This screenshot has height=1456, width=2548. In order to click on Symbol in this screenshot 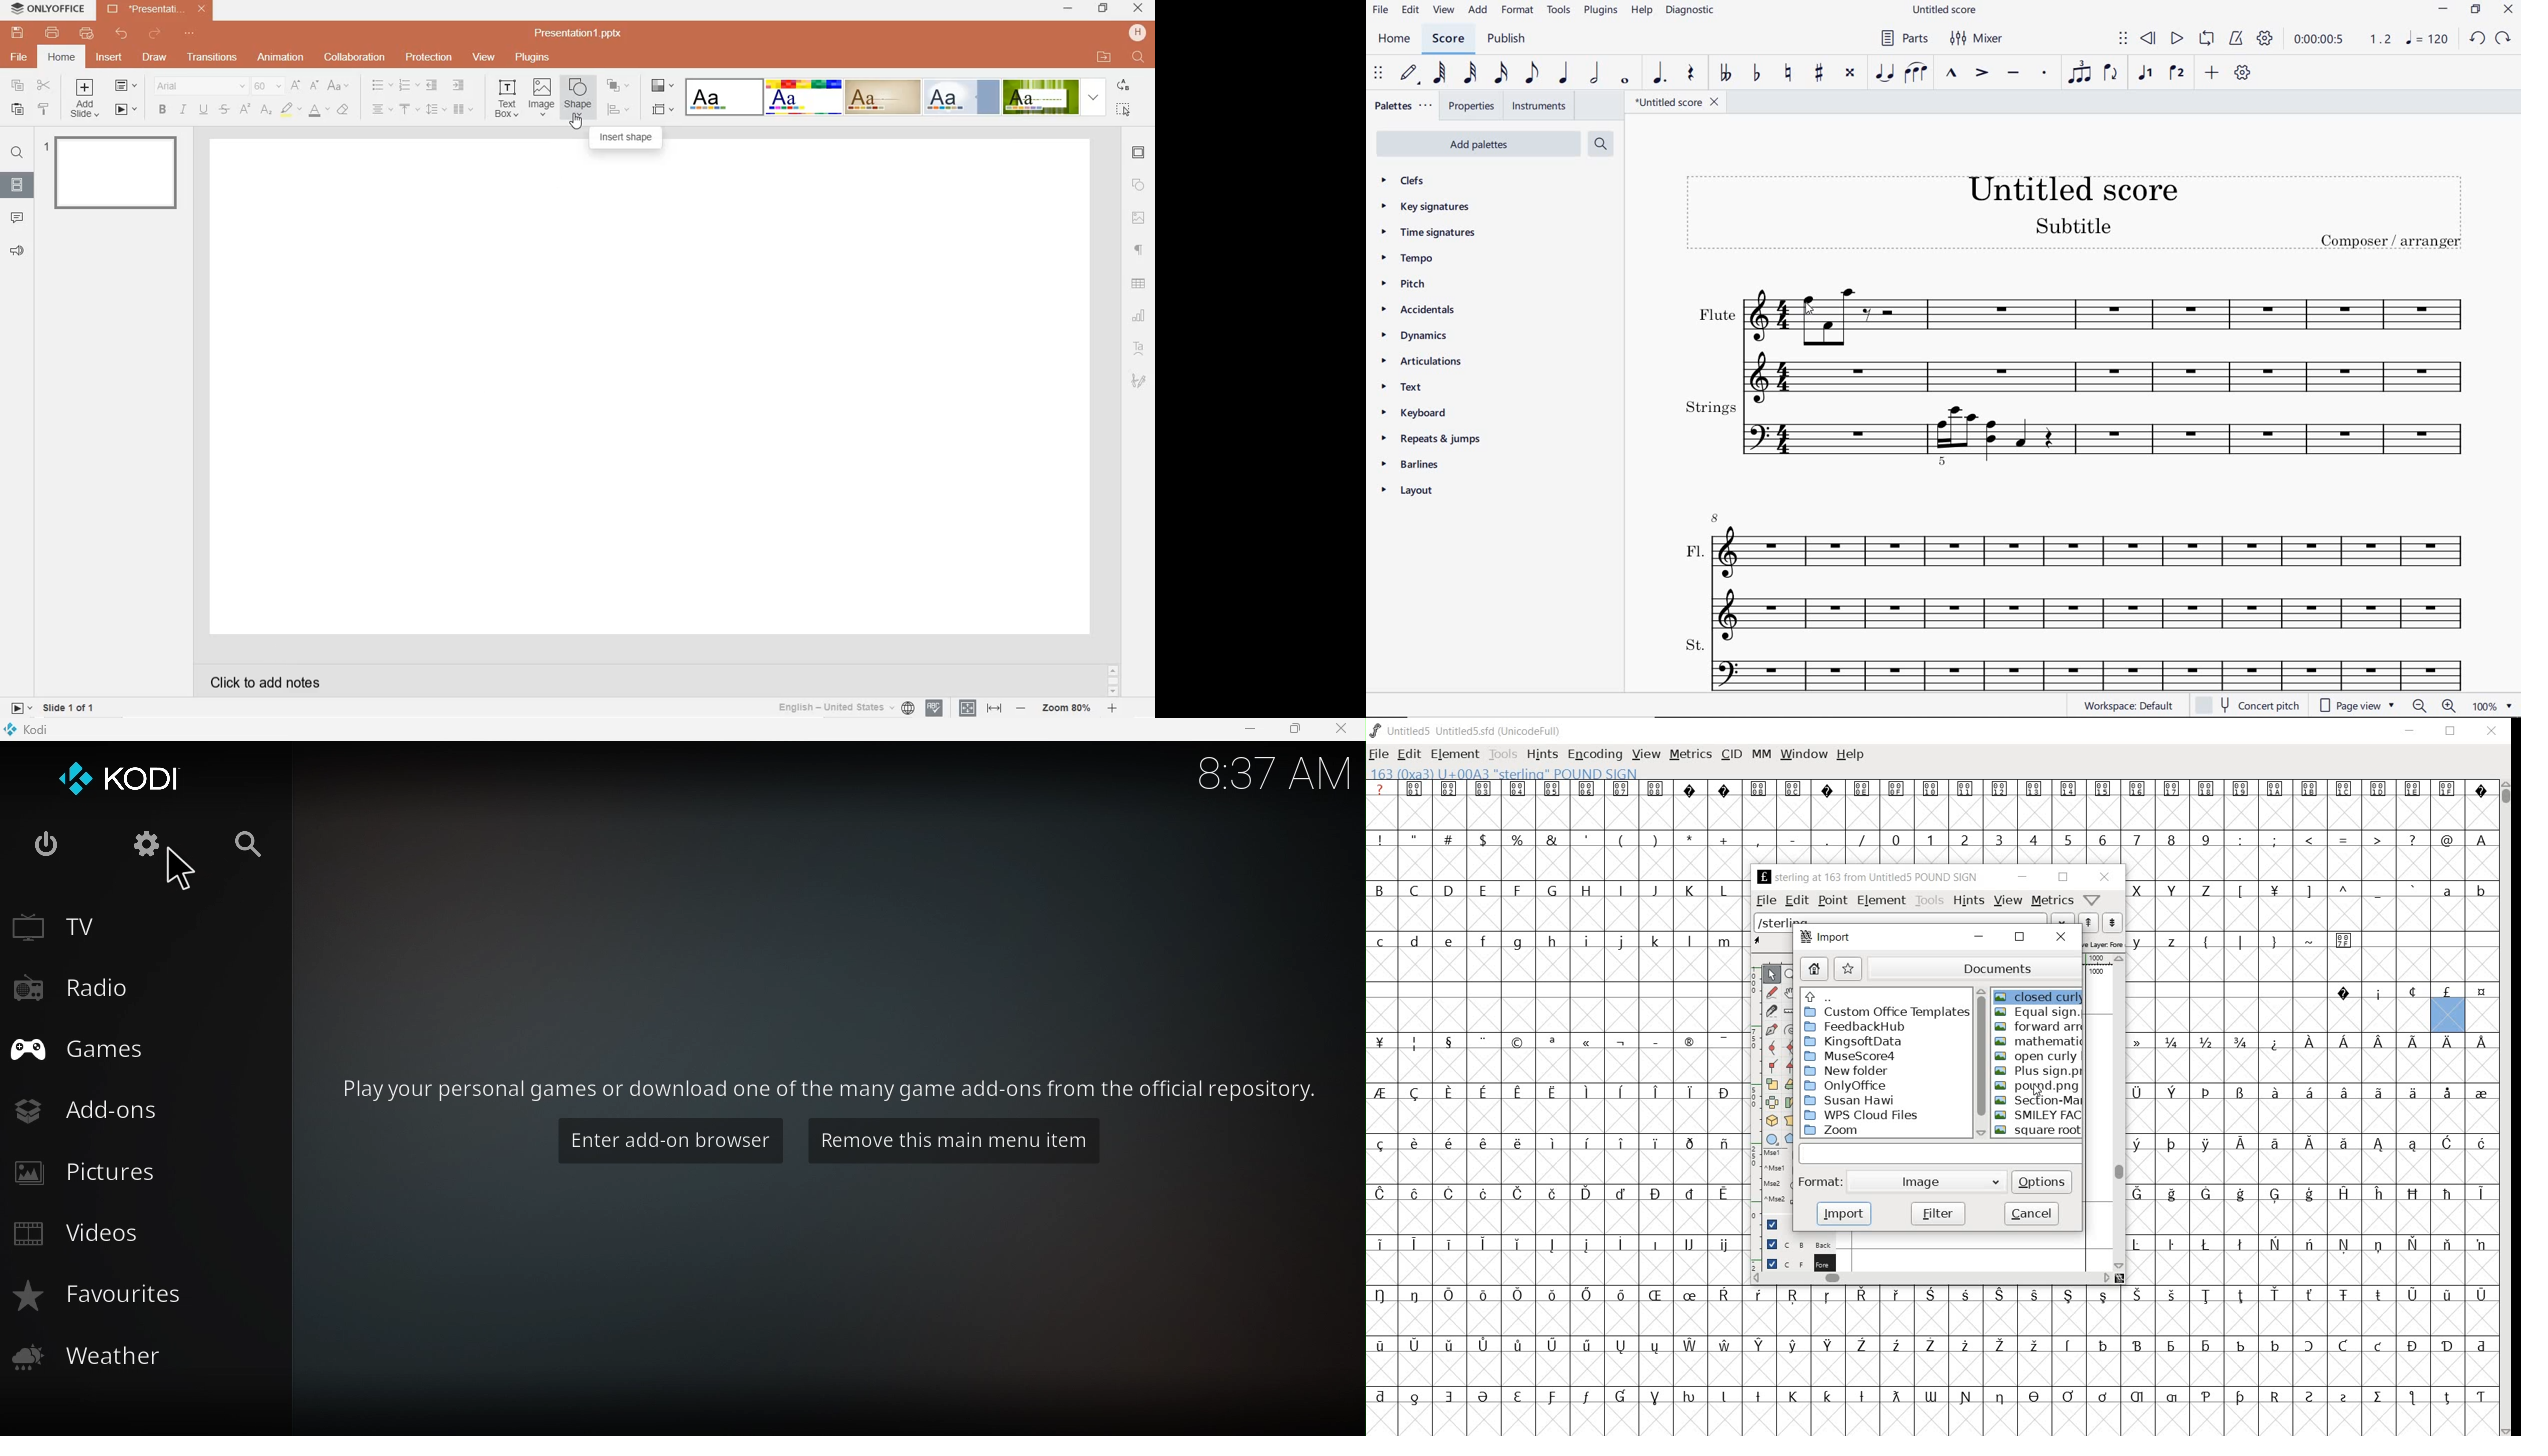, I will do `click(1825, 788)`.